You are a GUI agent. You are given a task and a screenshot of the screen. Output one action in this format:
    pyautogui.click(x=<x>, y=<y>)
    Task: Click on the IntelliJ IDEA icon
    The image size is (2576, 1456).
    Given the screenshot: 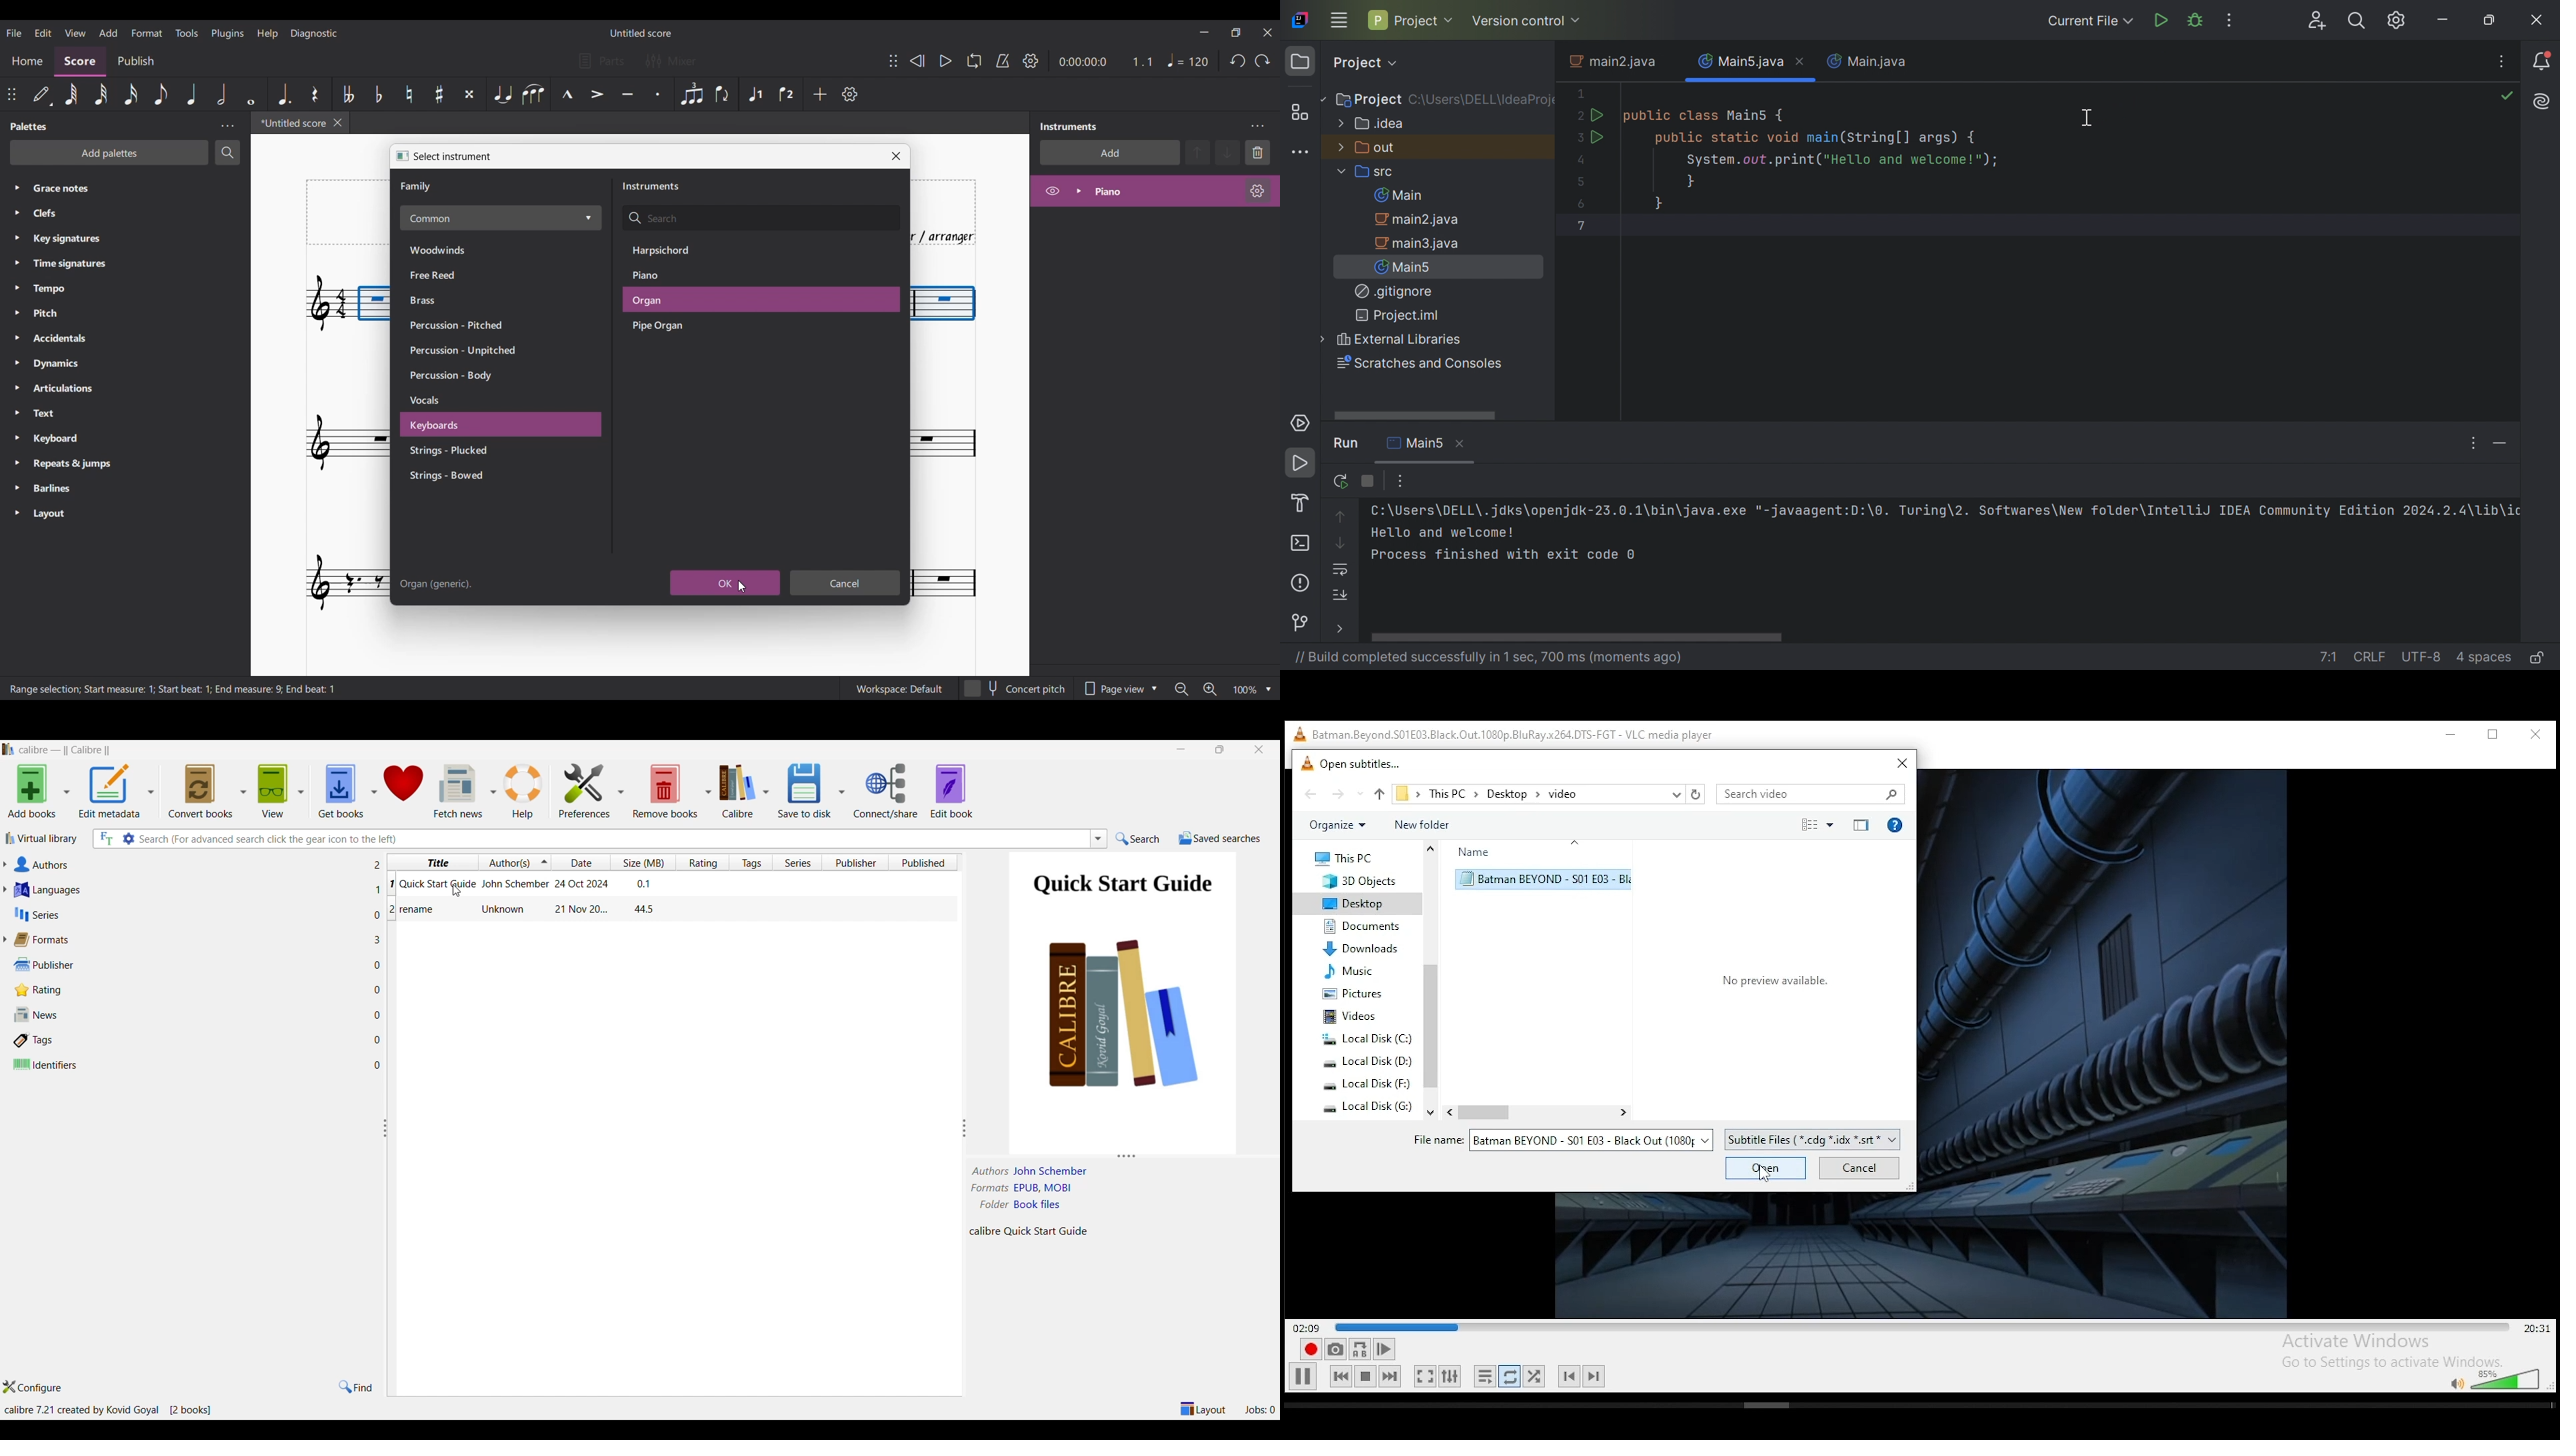 What is the action you would take?
    pyautogui.click(x=1300, y=19)
    